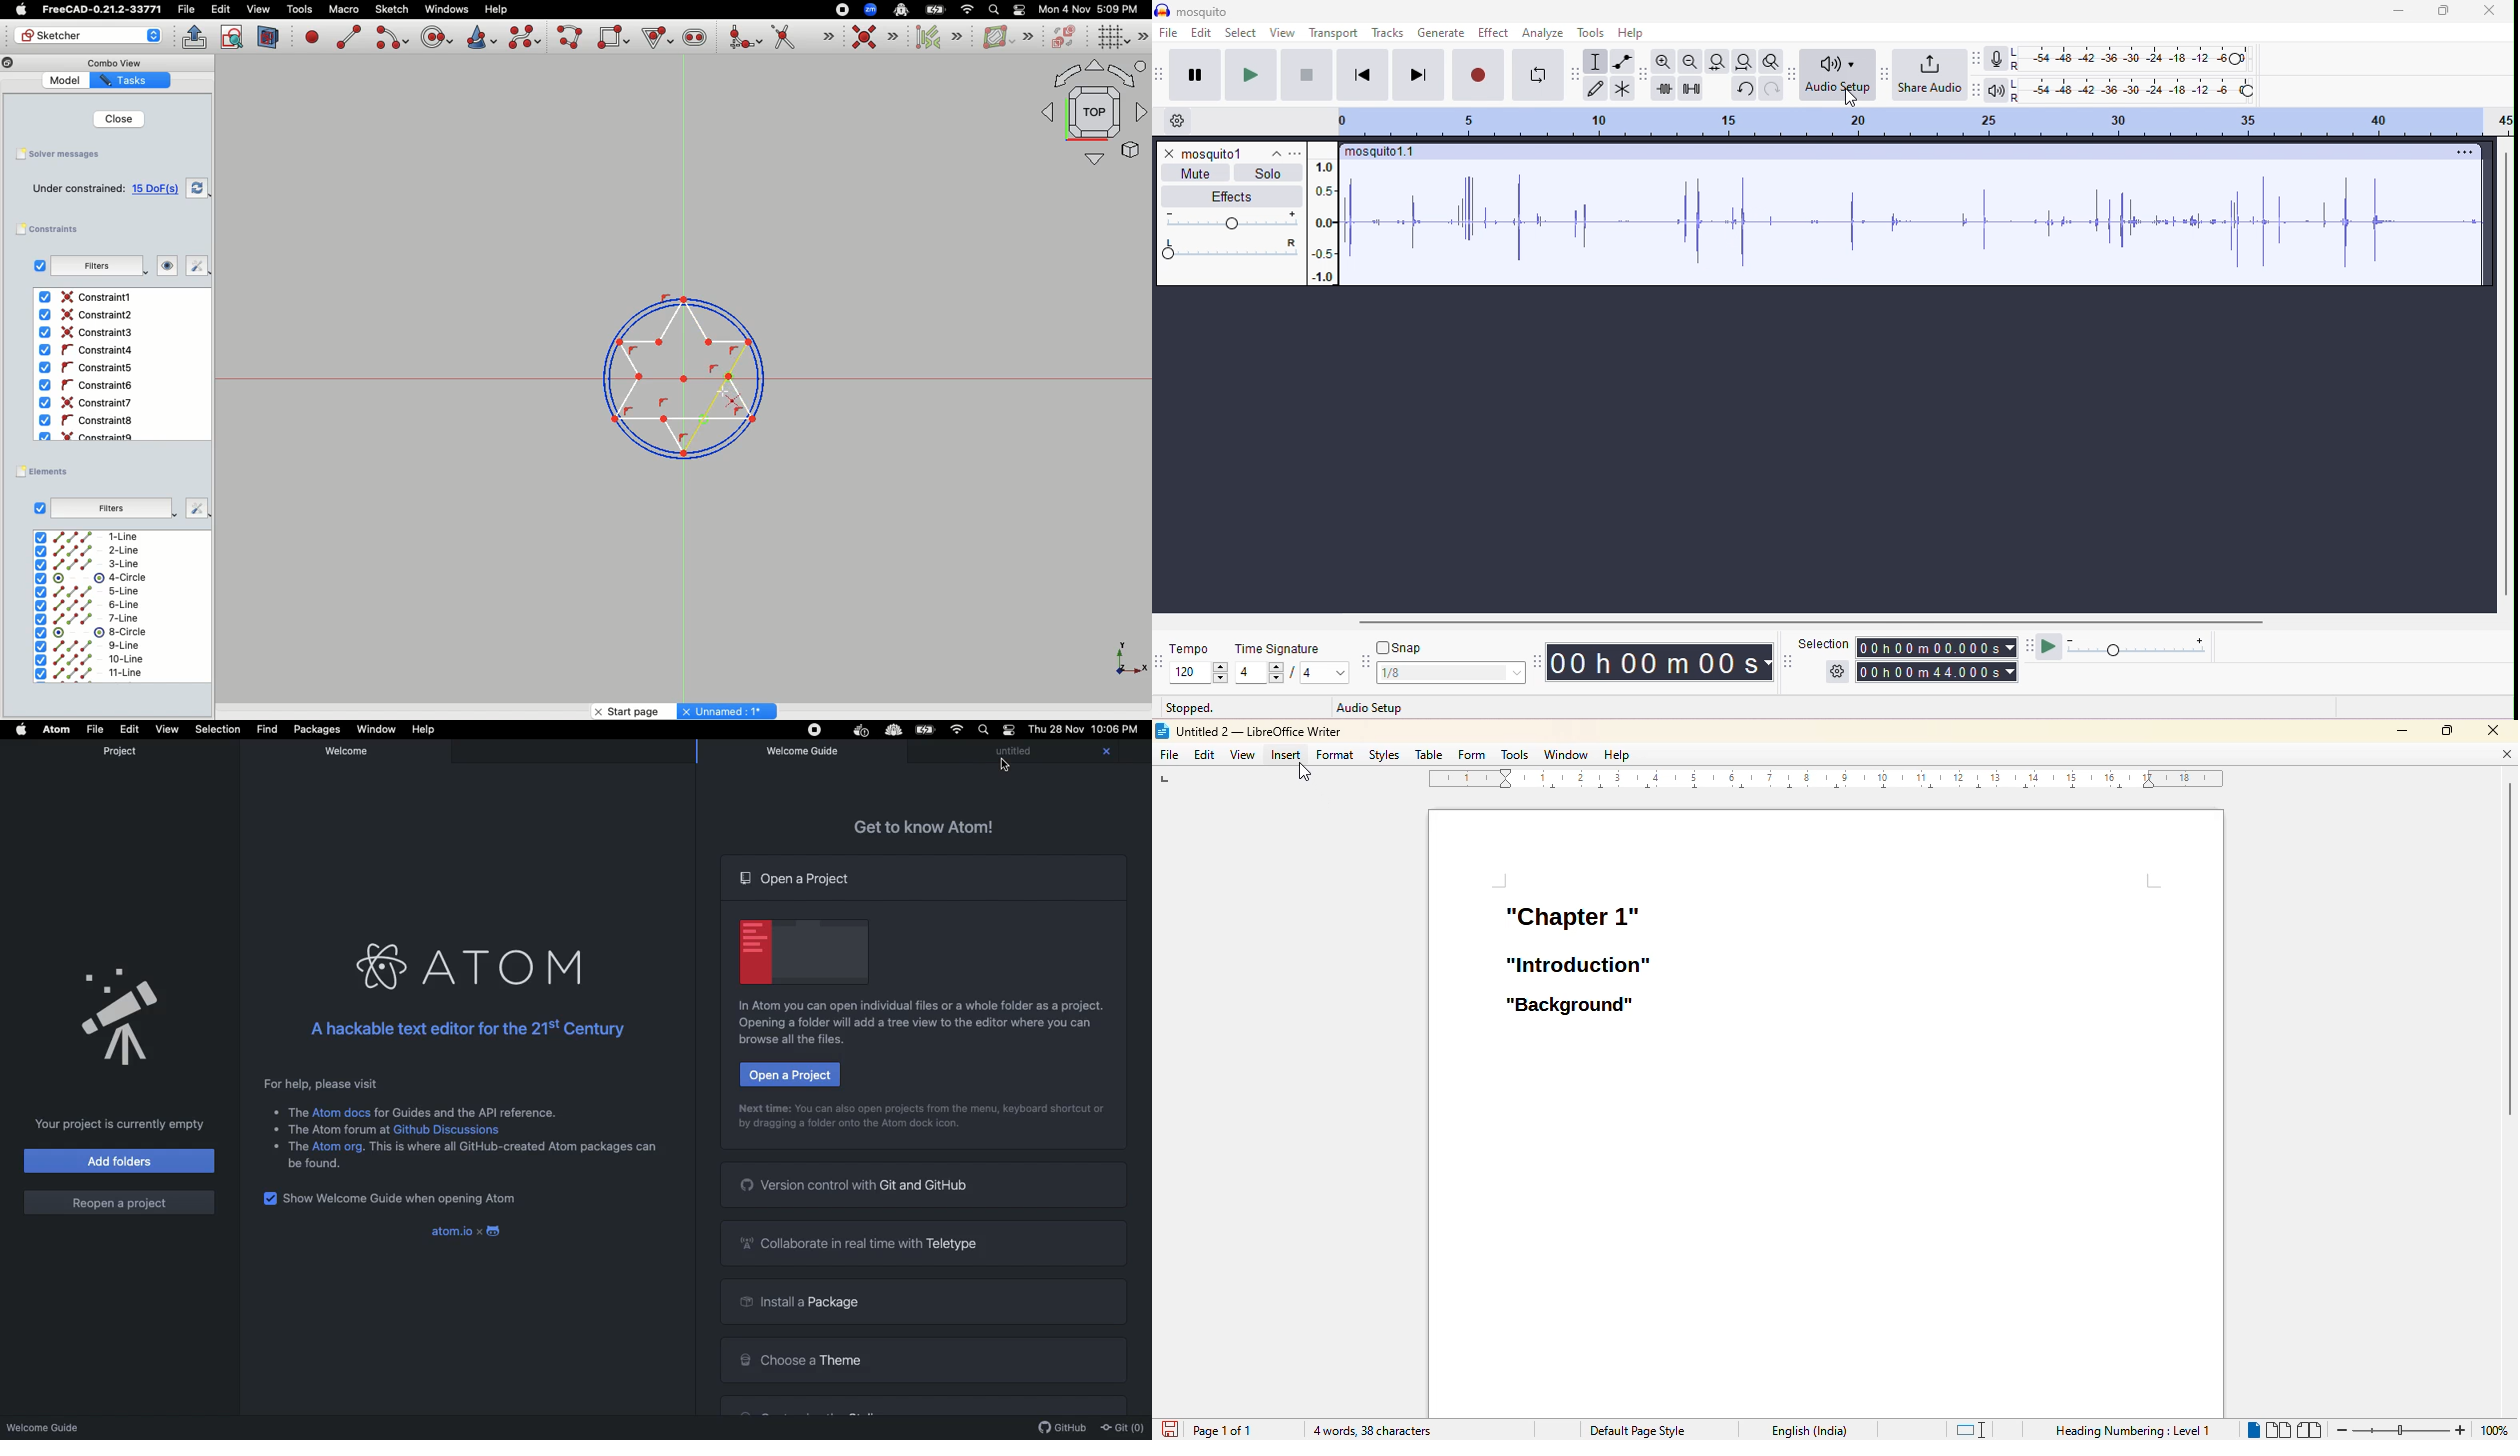 This screenshot has width=2520, height=1456. I want to click on Constraint5, so click(86, 368).